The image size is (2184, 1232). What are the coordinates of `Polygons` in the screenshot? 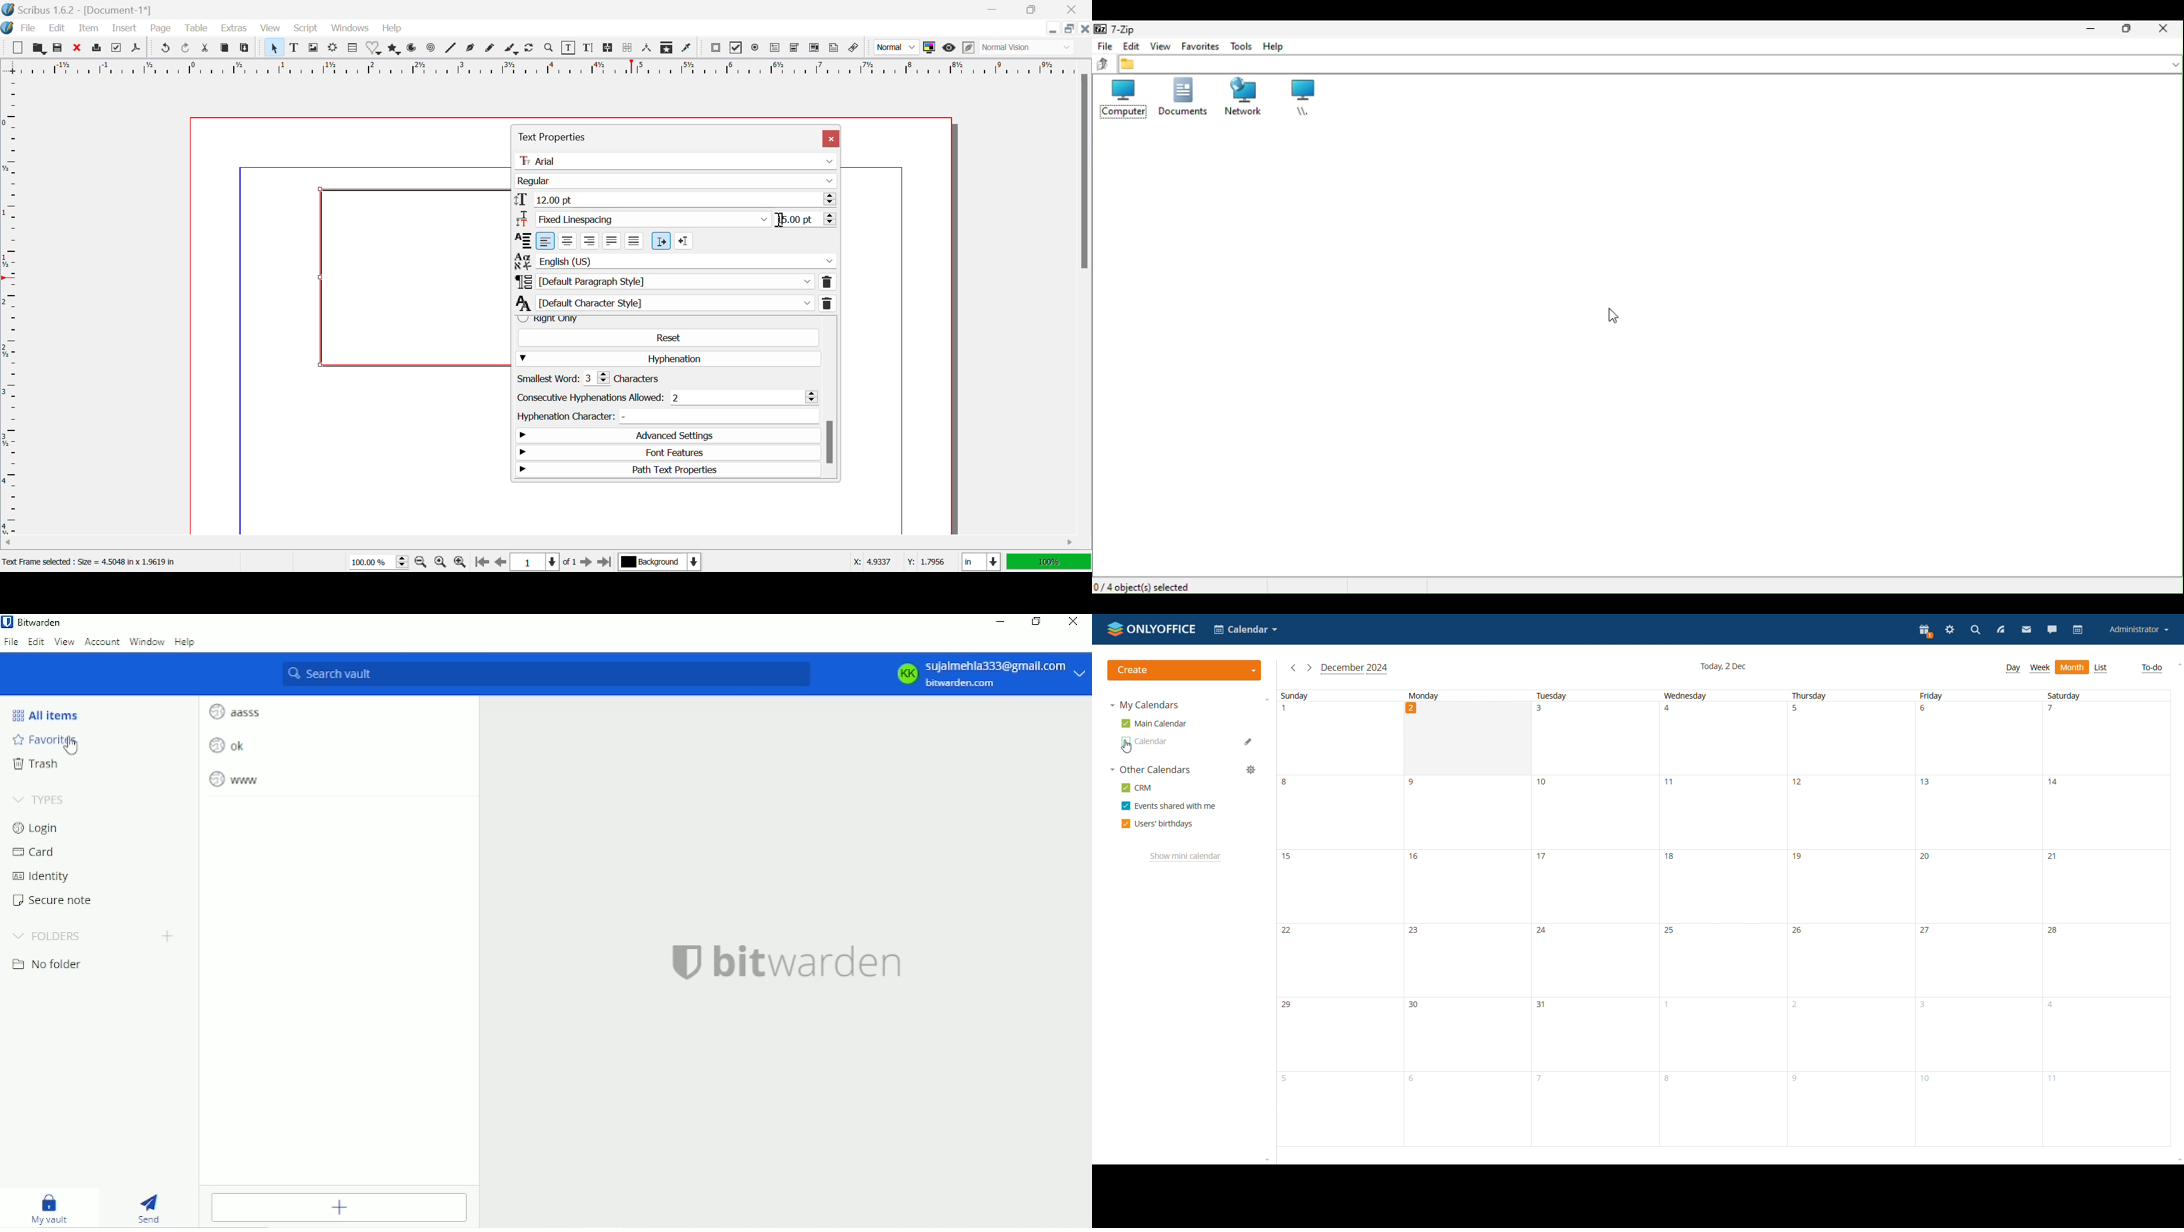 It's located at (394, 50).